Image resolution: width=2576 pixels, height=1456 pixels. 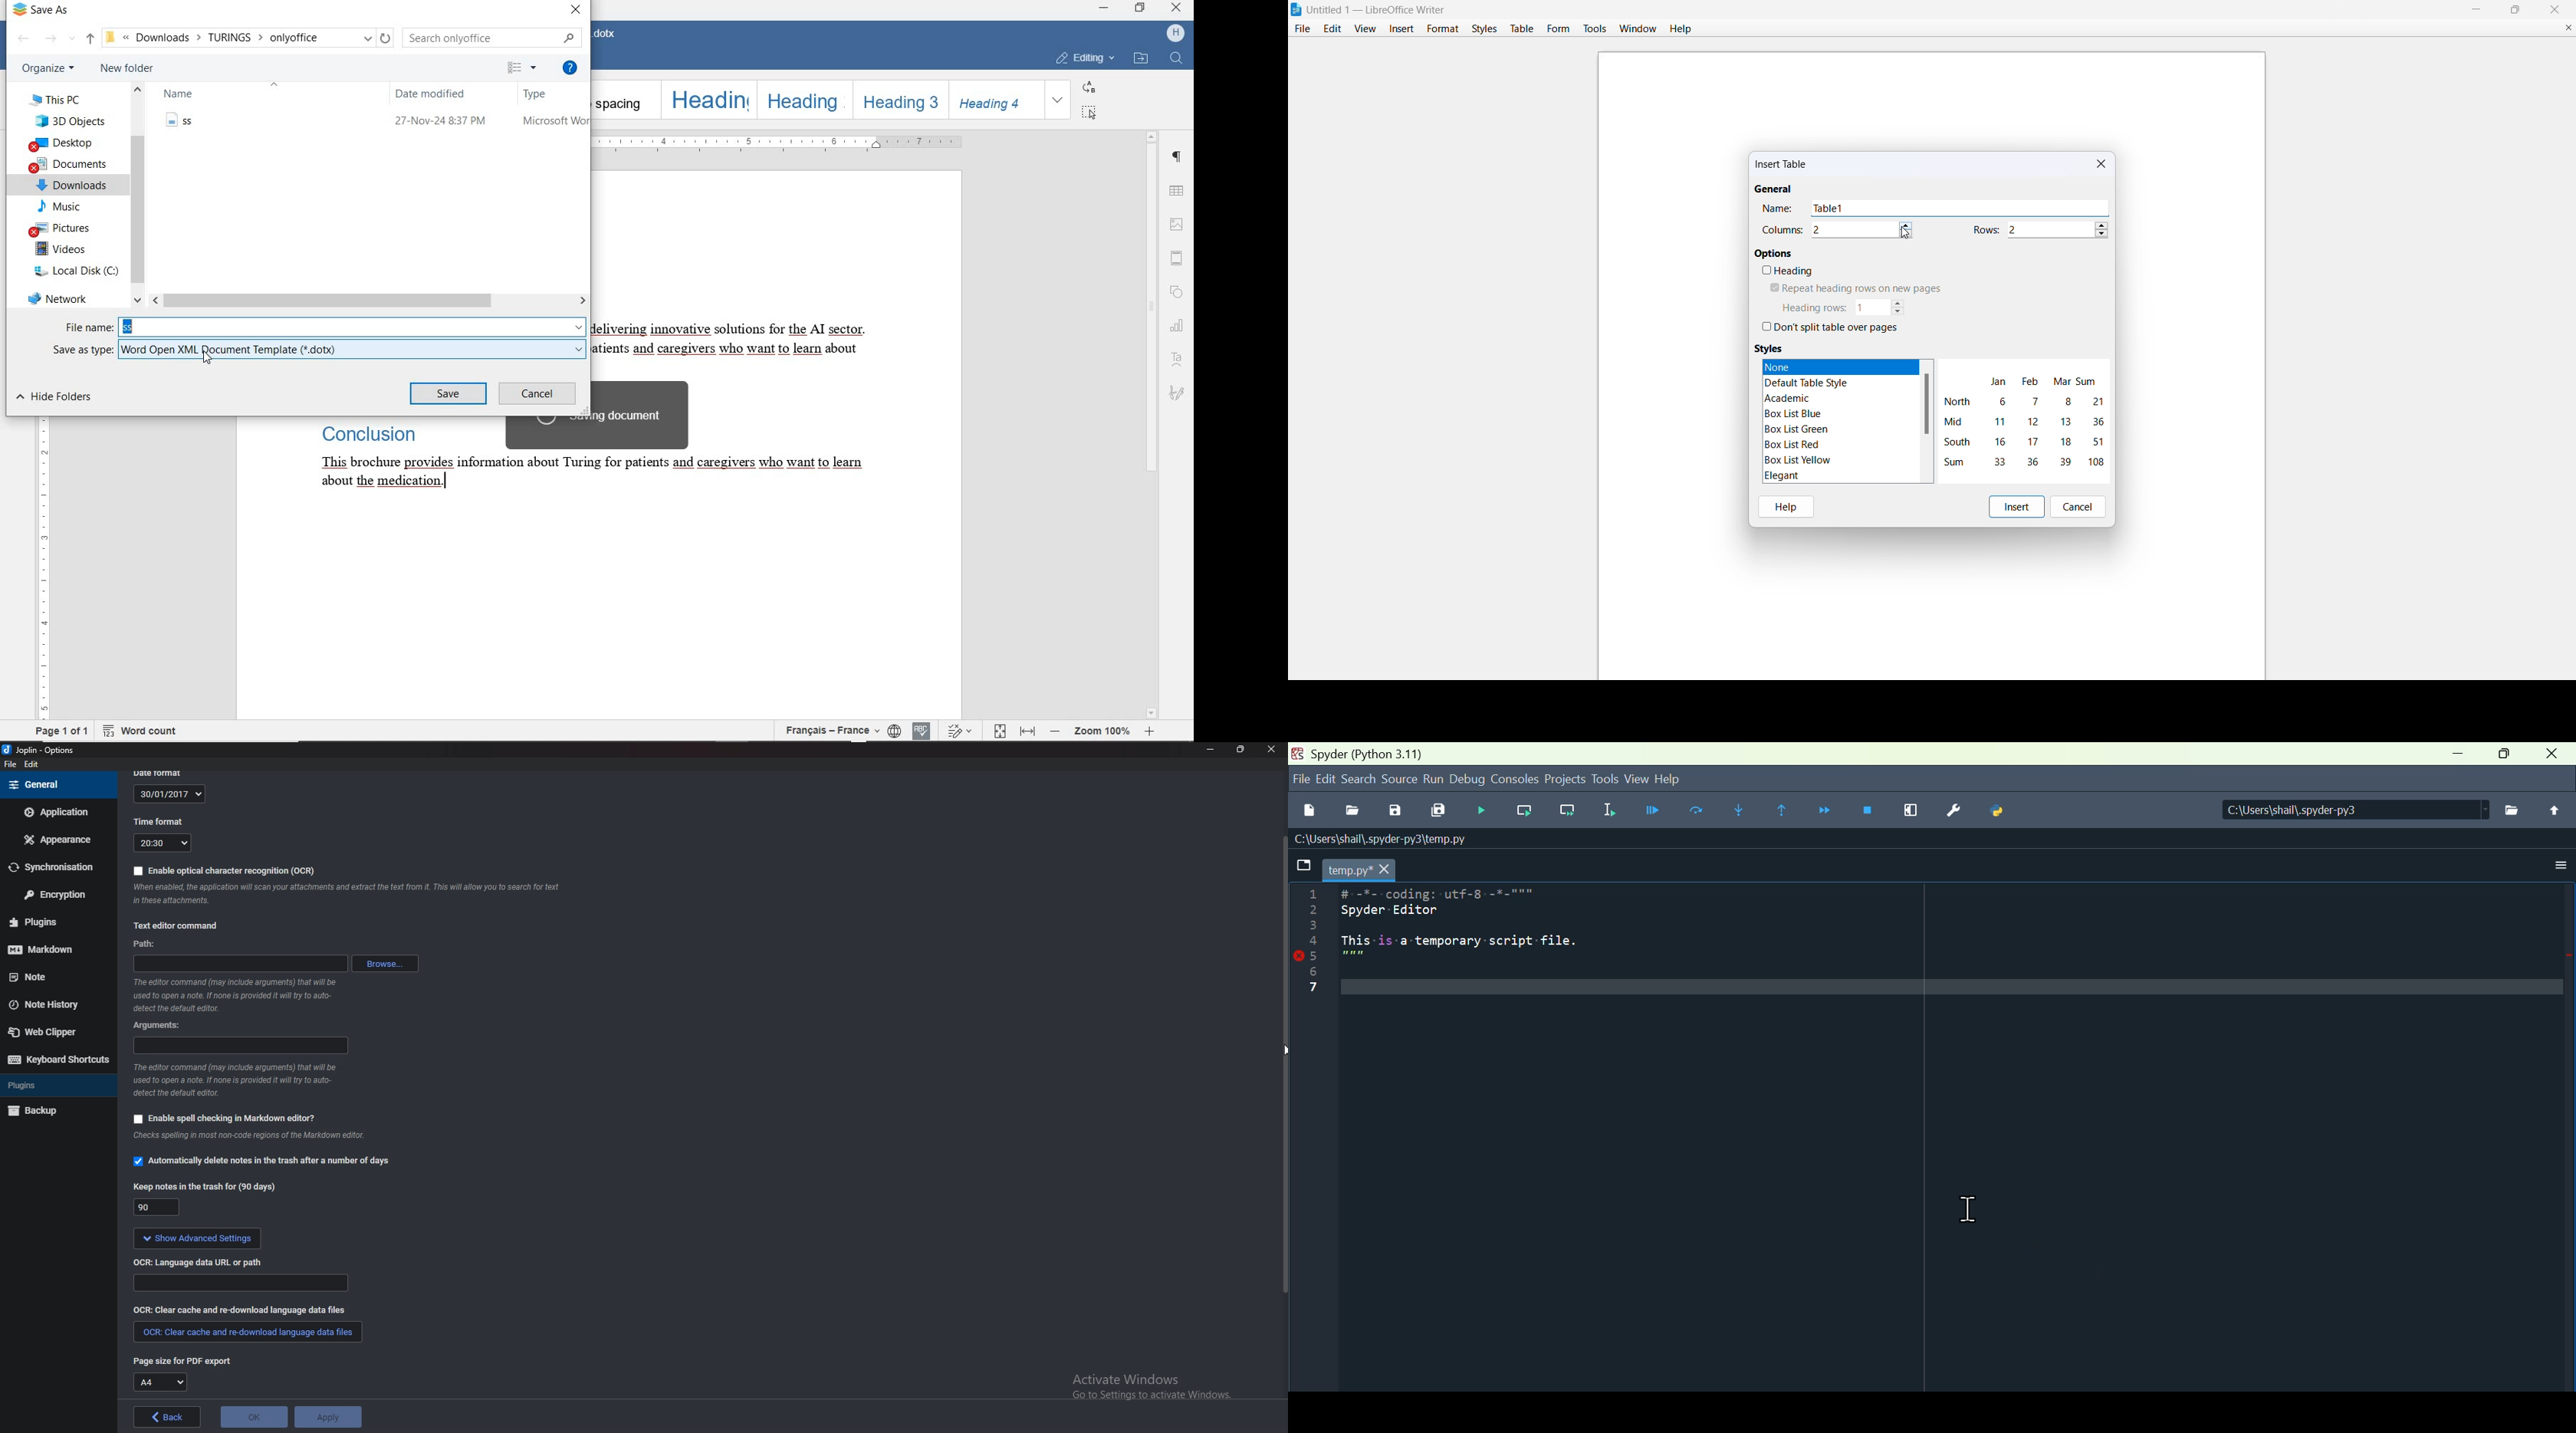 I want to click on default table style, so click(x=1811, y=382).